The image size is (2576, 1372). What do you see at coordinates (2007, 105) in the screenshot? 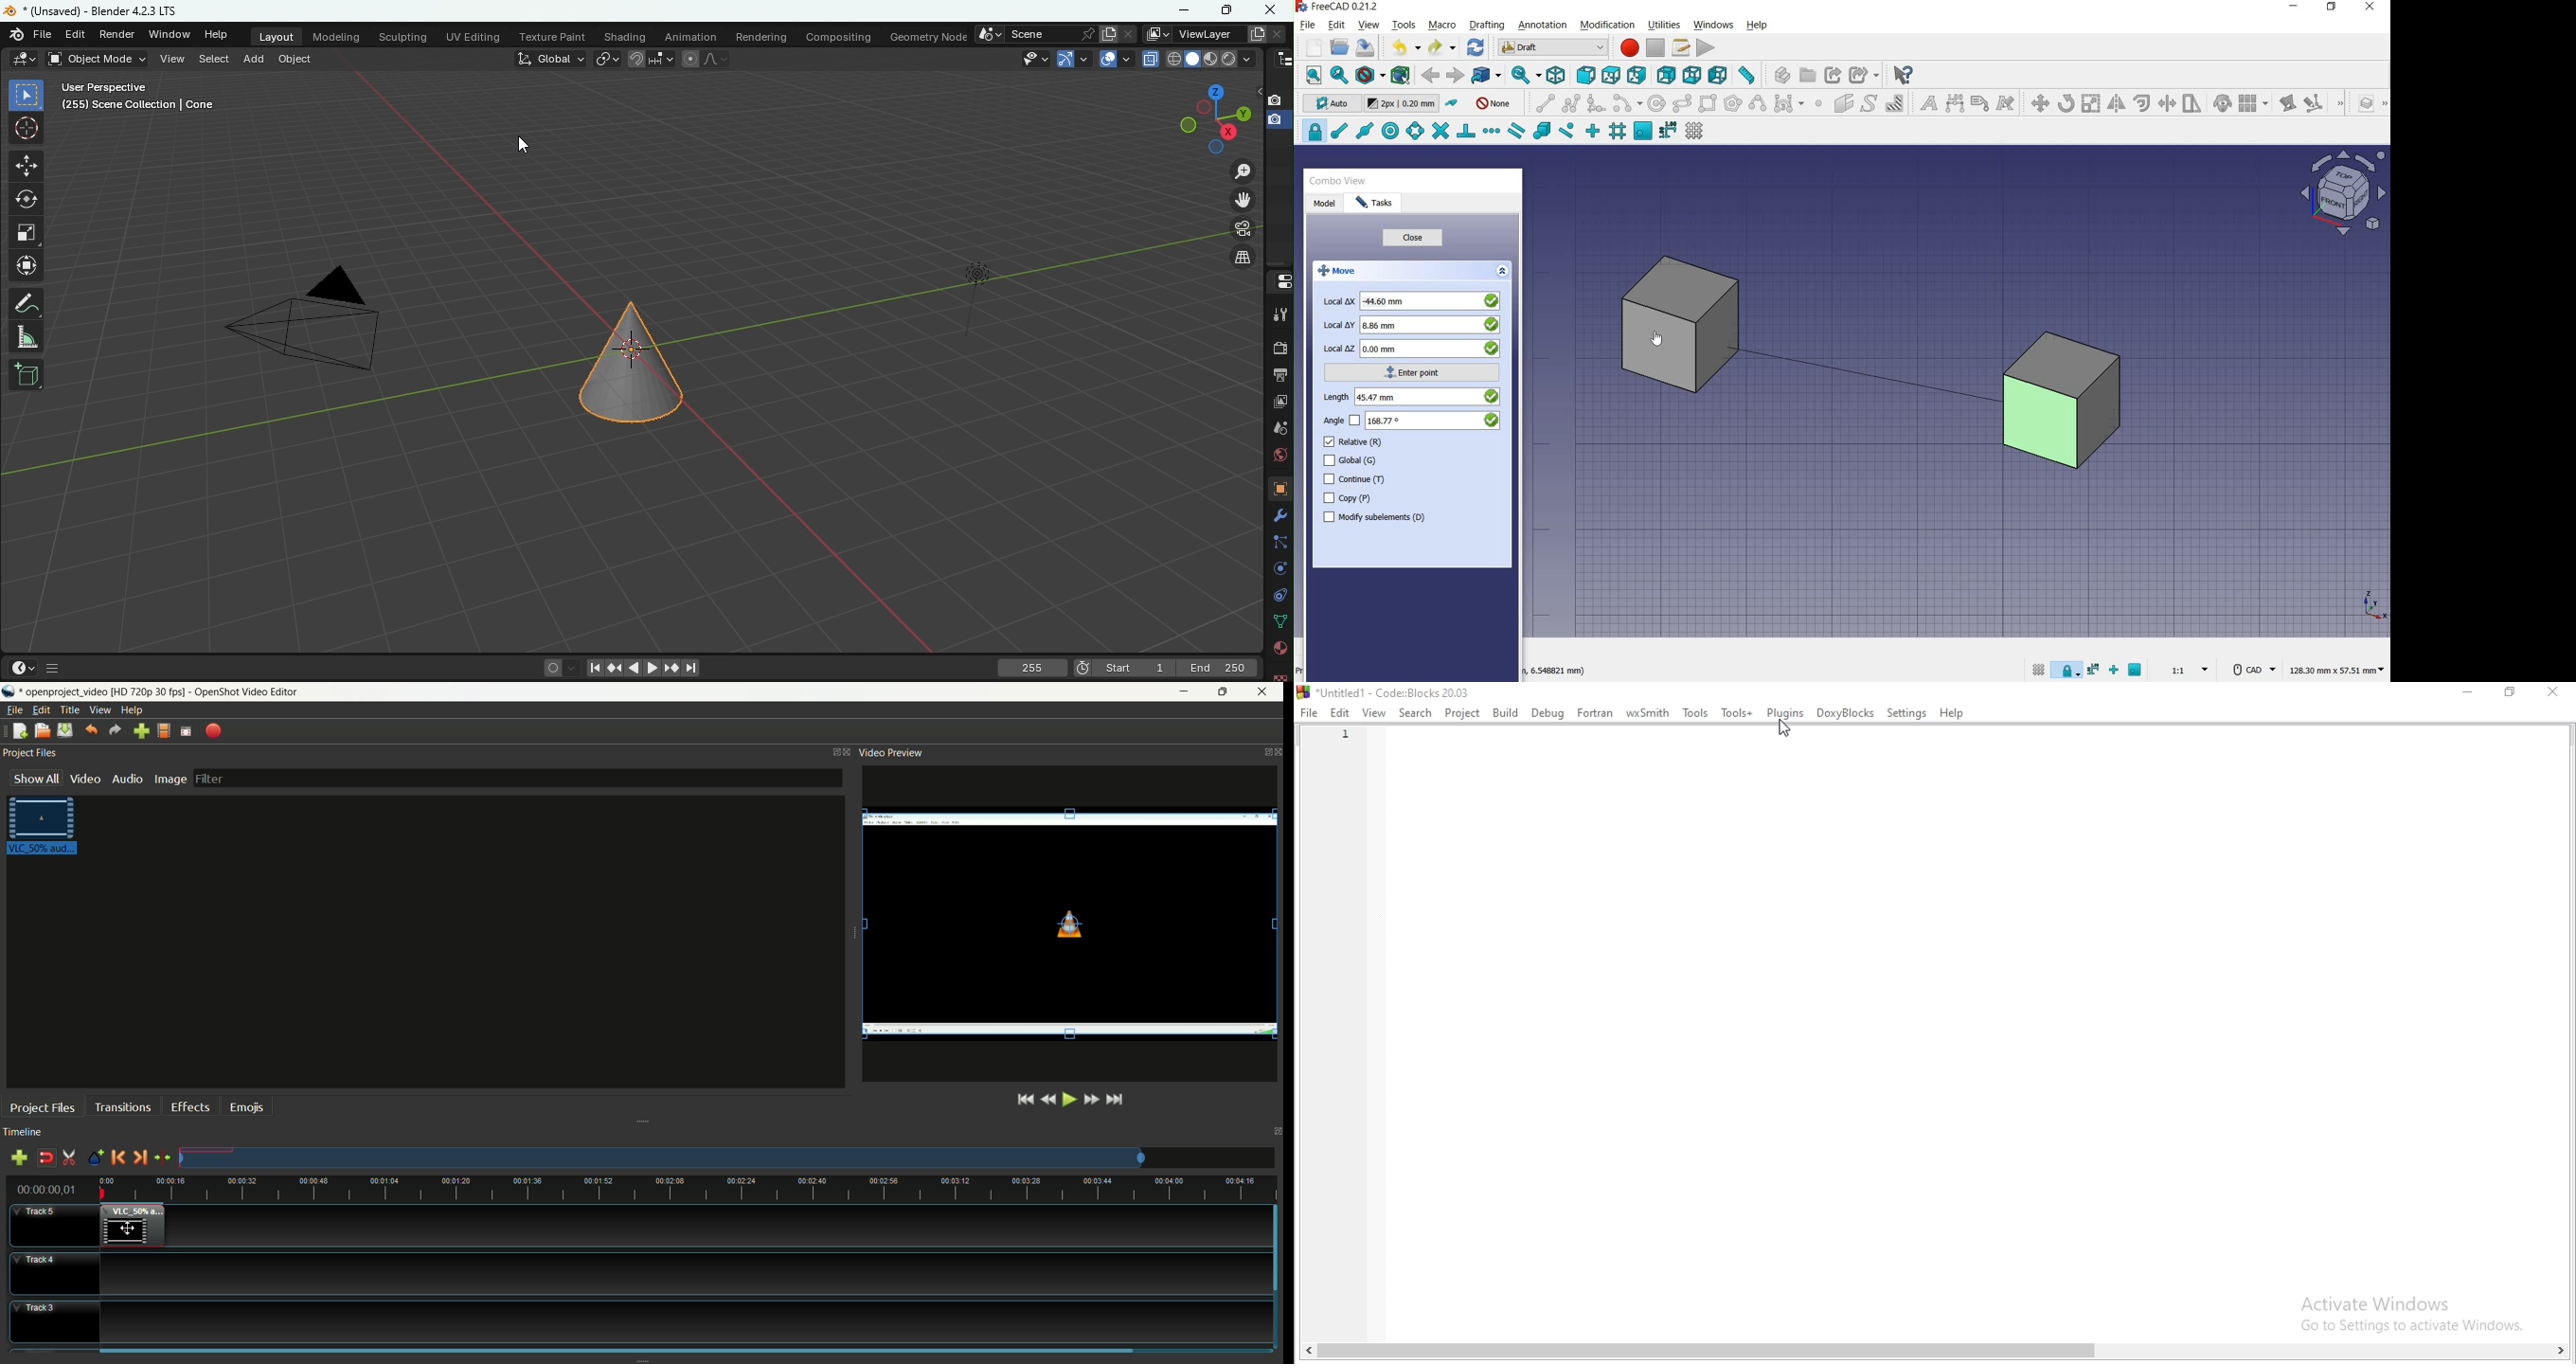
I see `annotation styles` at bounding box center [2007, 105].